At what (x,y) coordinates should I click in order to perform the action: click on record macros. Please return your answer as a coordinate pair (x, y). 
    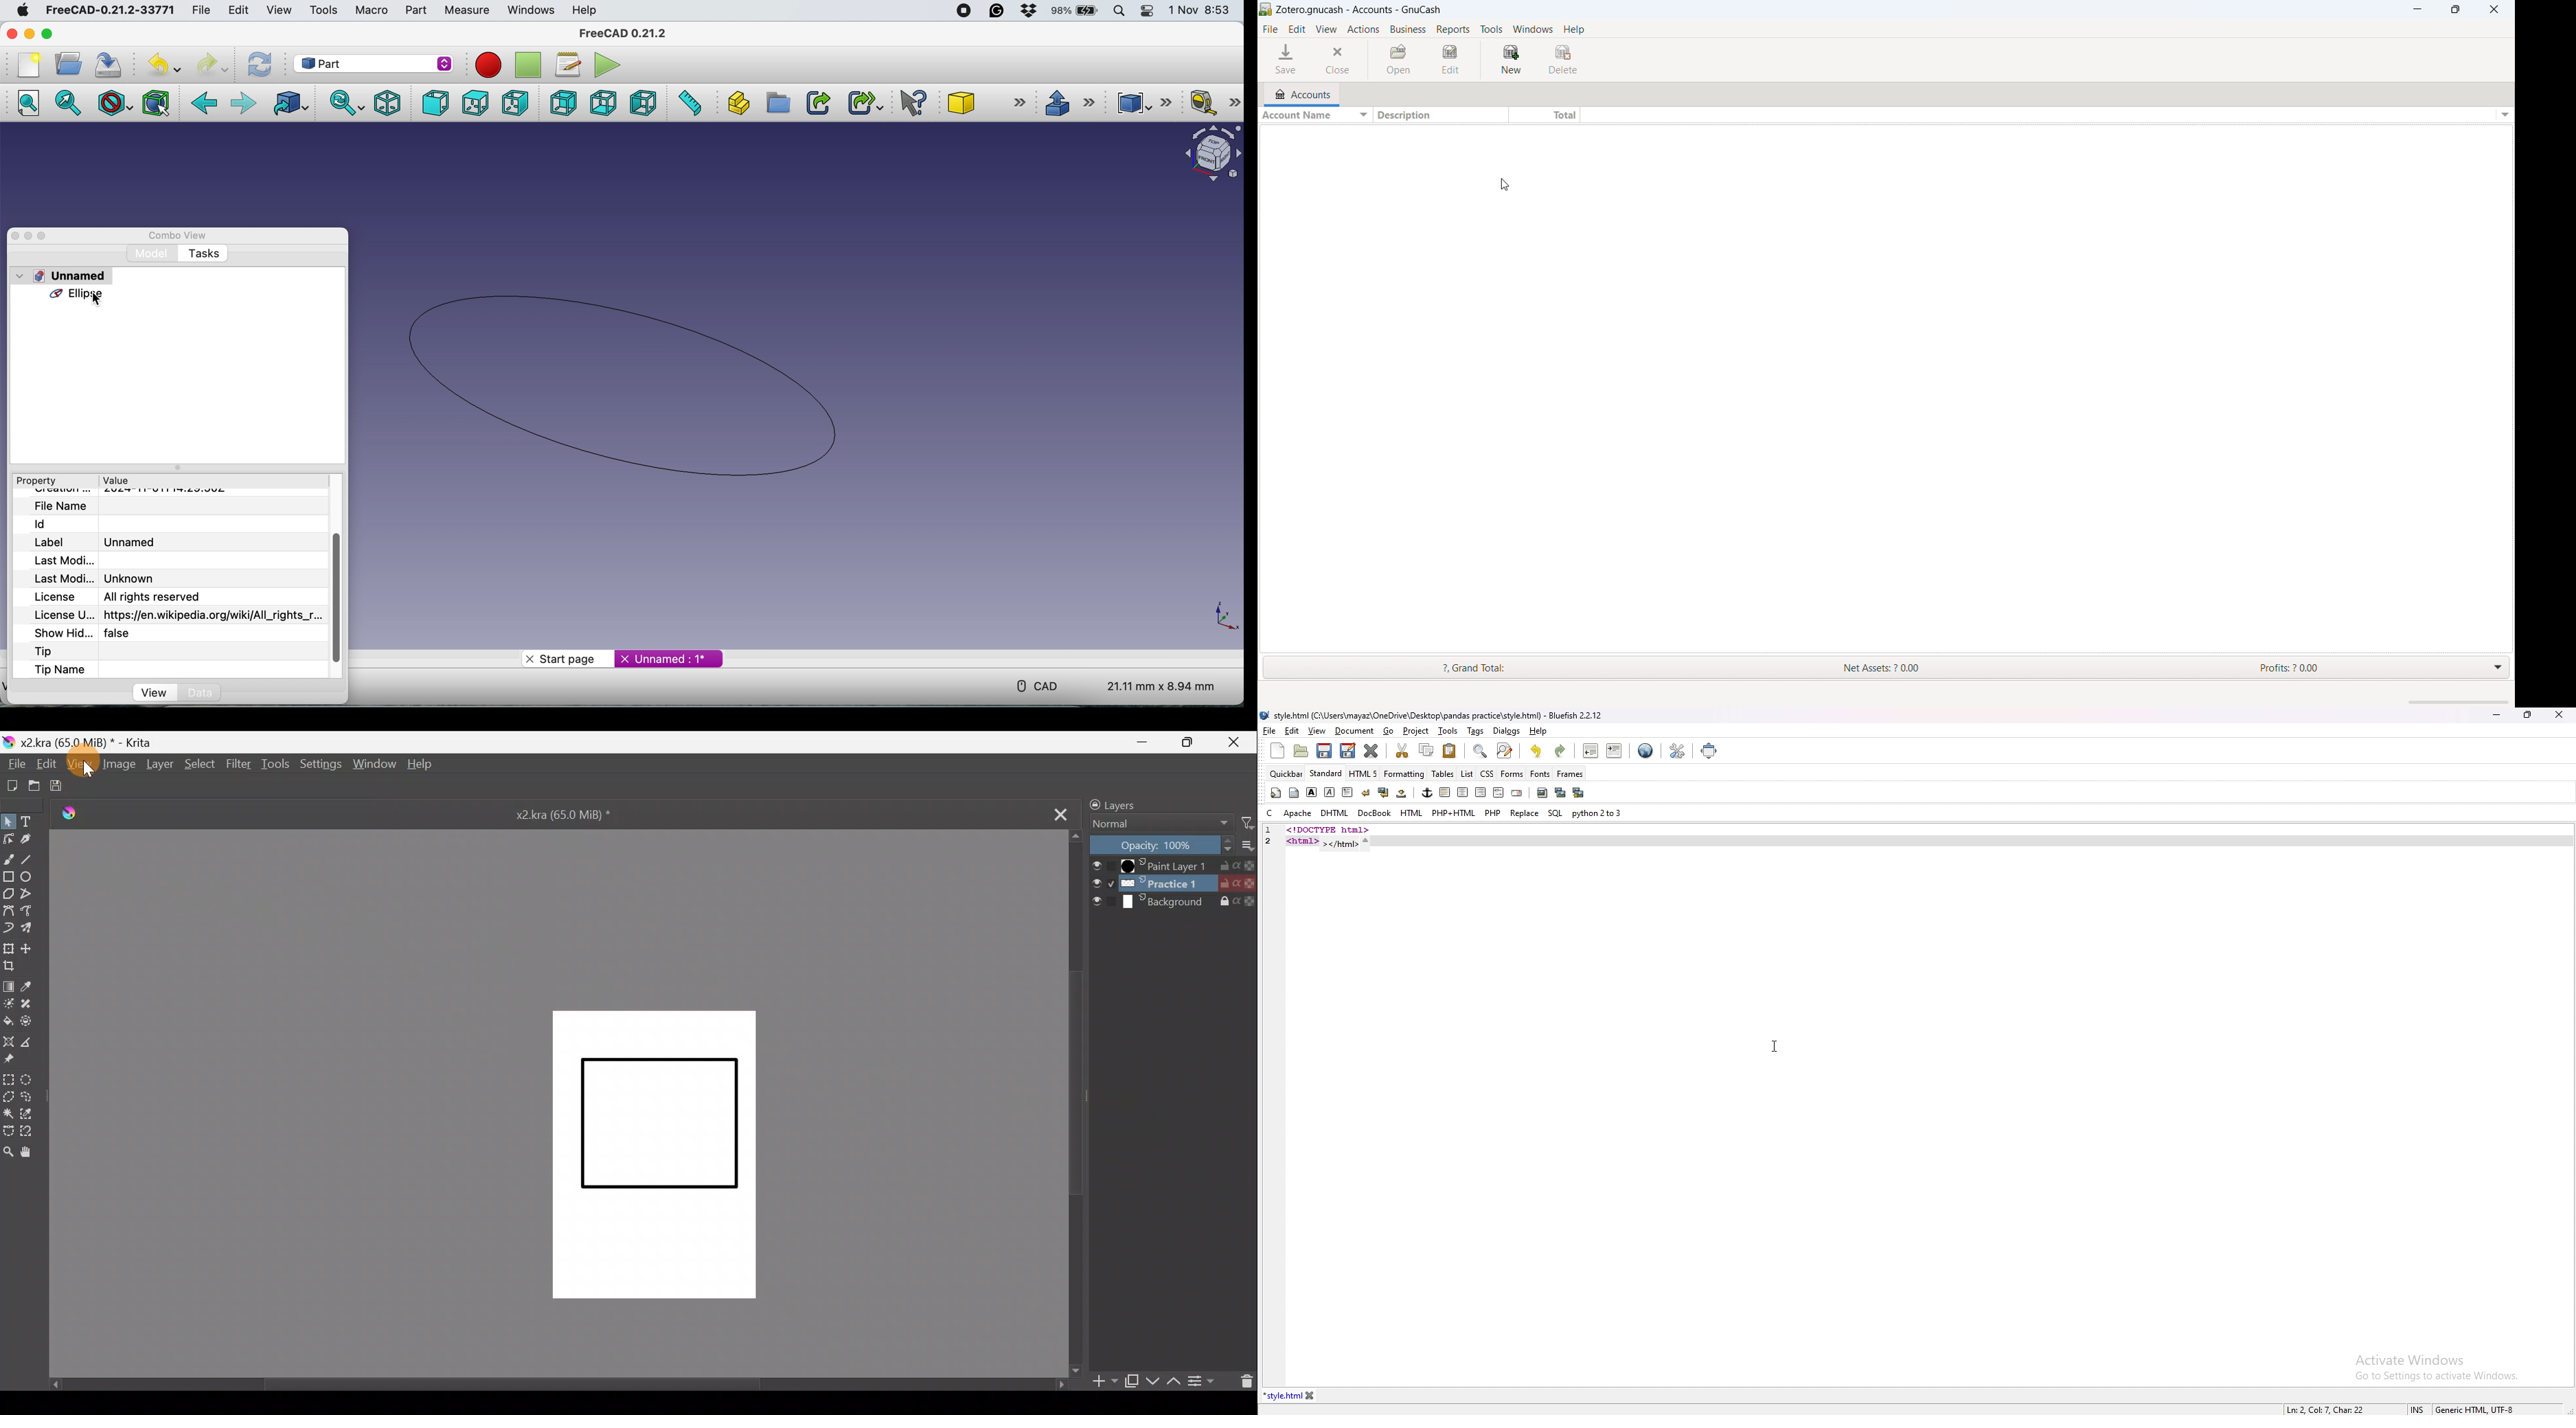
    Looking at the image, I should click on (488, 64).